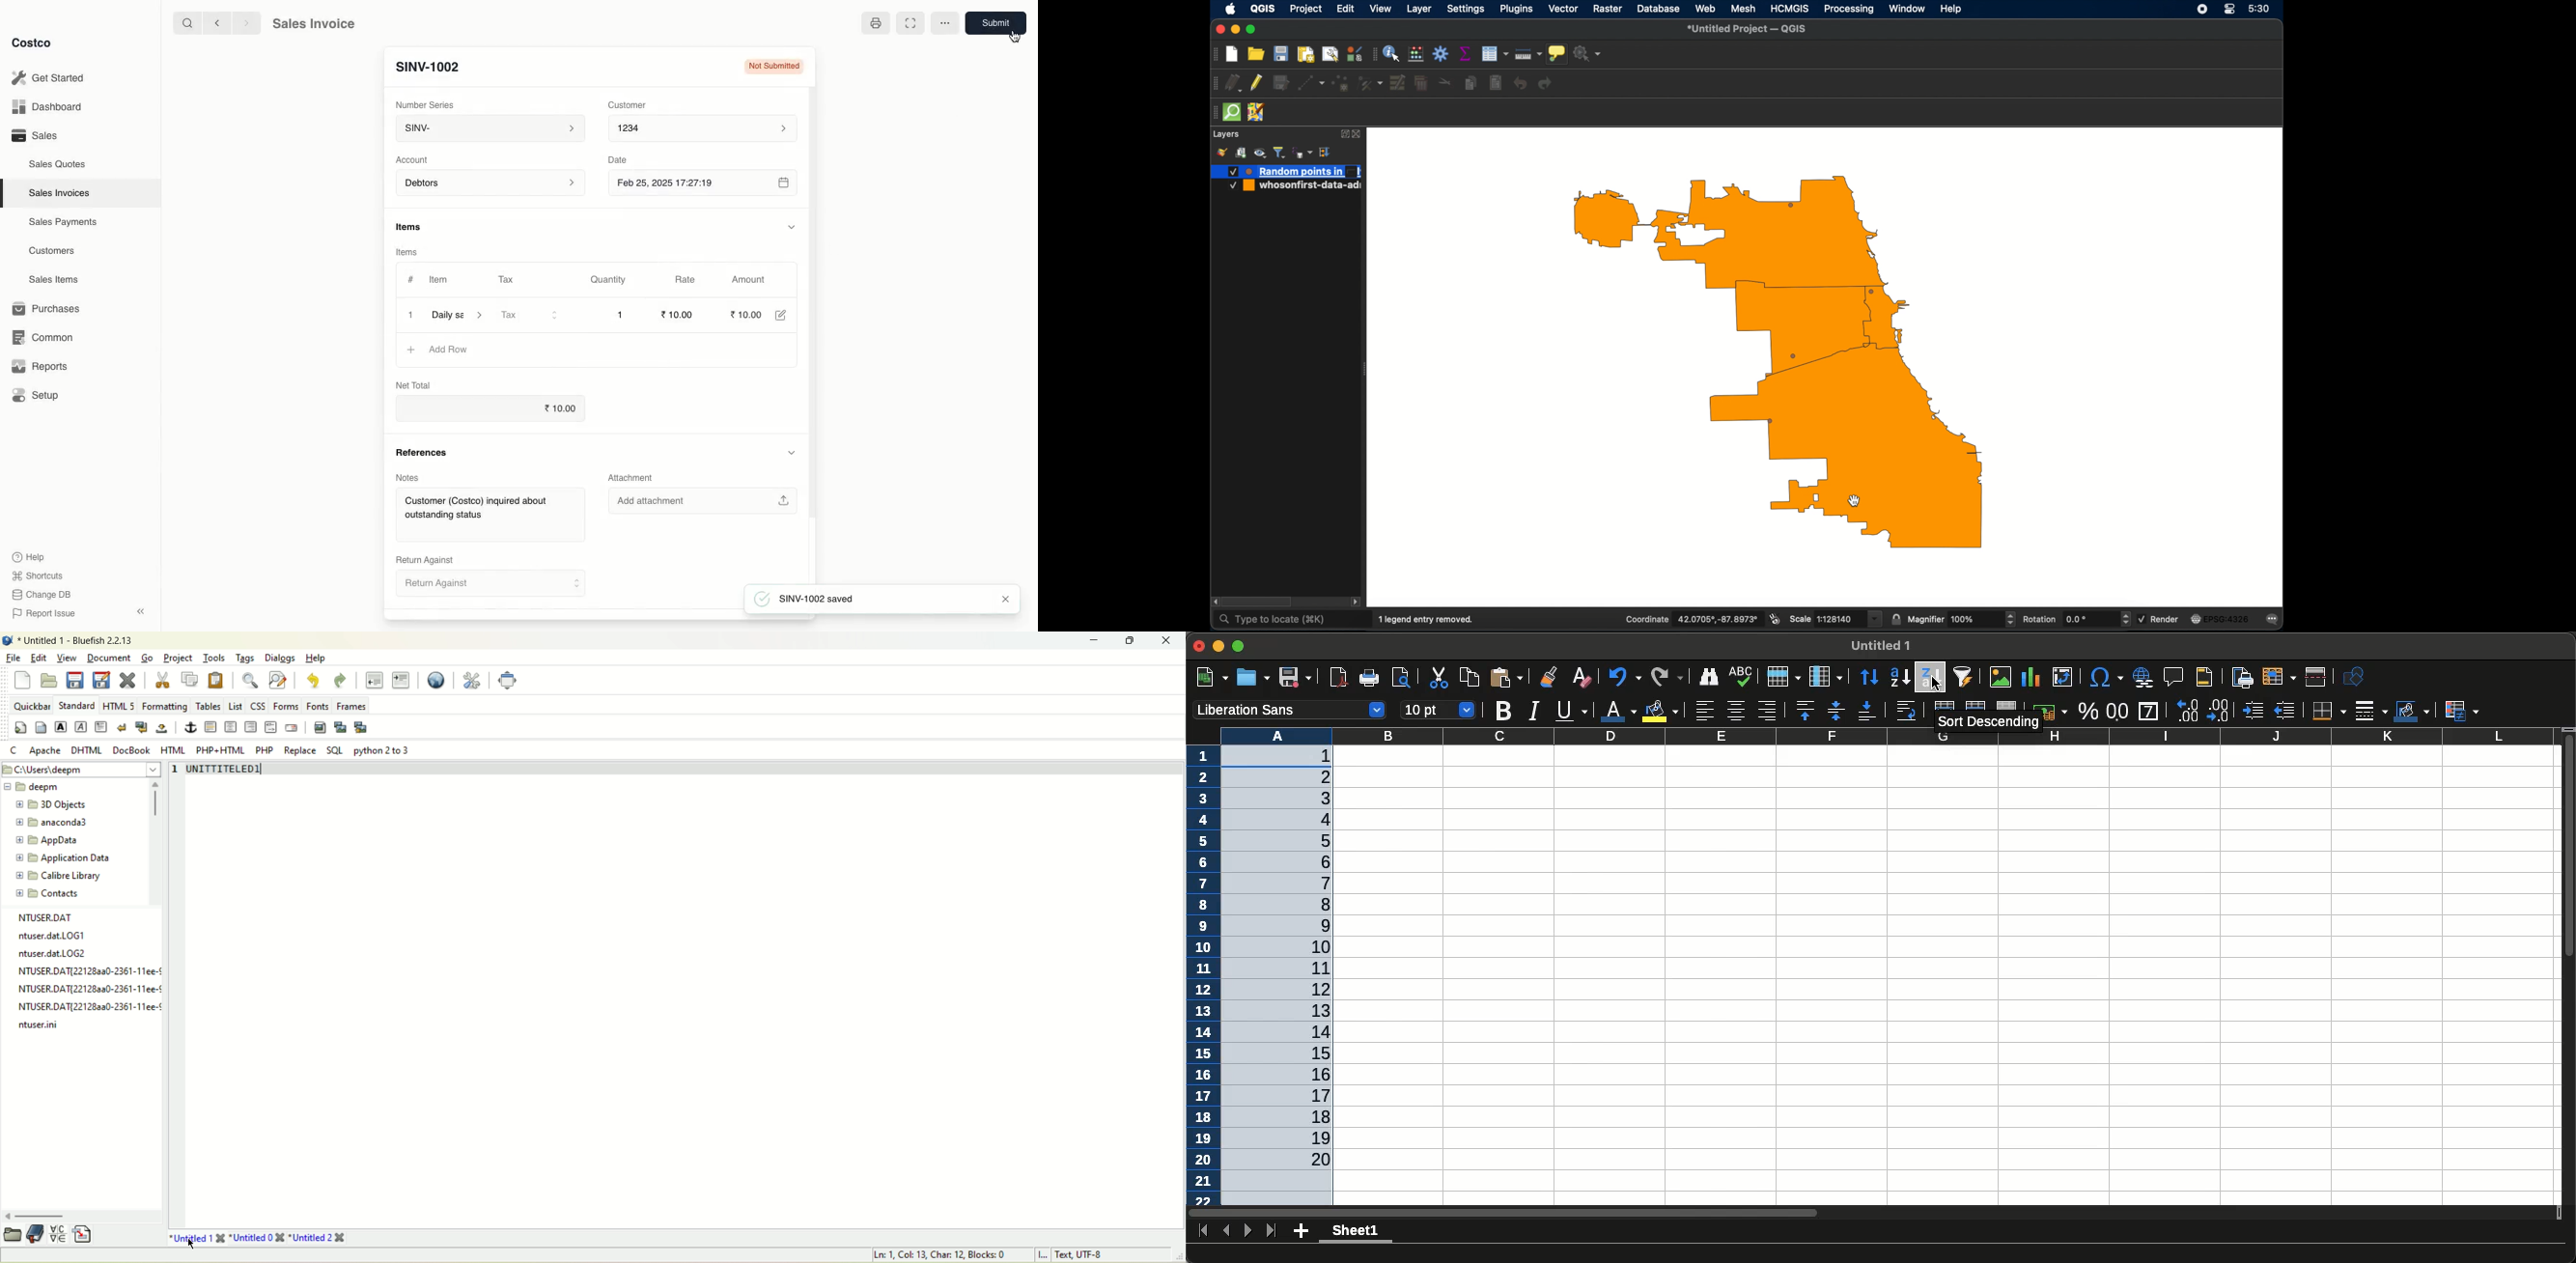  What do you see at coordinates (411, 280) in the screenshot?
I see `#` at bounding box center [411, 280].